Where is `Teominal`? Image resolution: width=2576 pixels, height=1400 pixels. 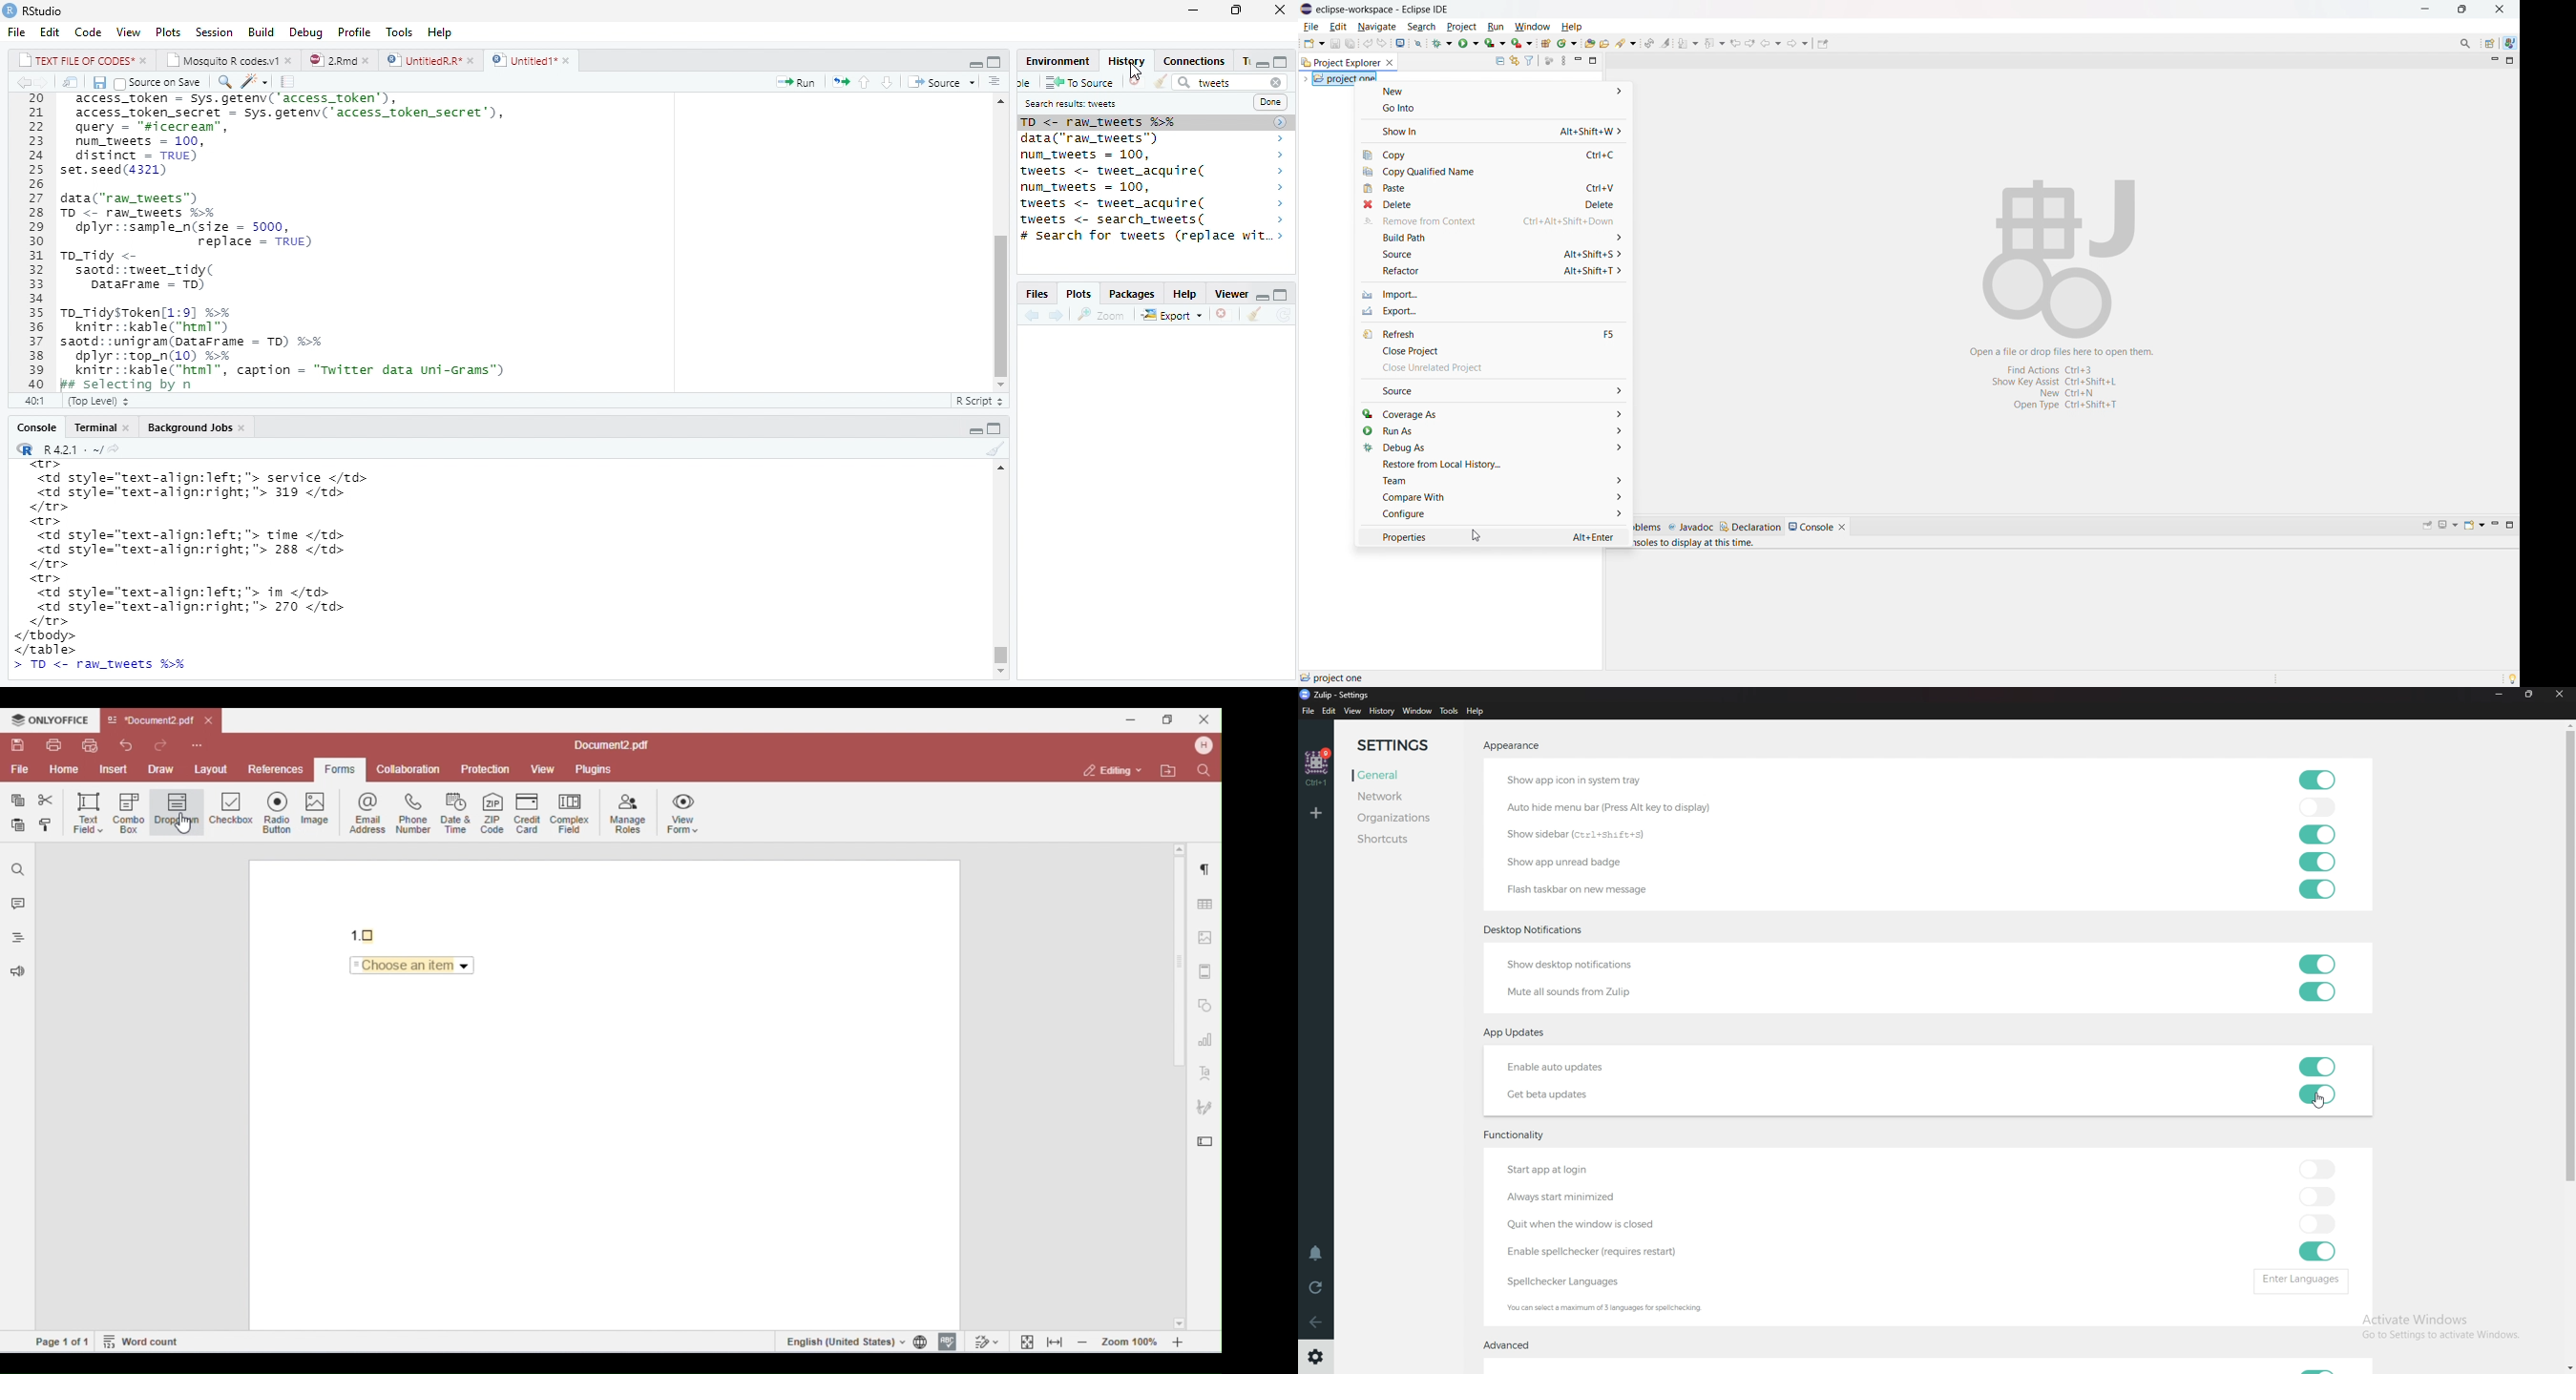
Teominal is located at coordinates (100, 425).